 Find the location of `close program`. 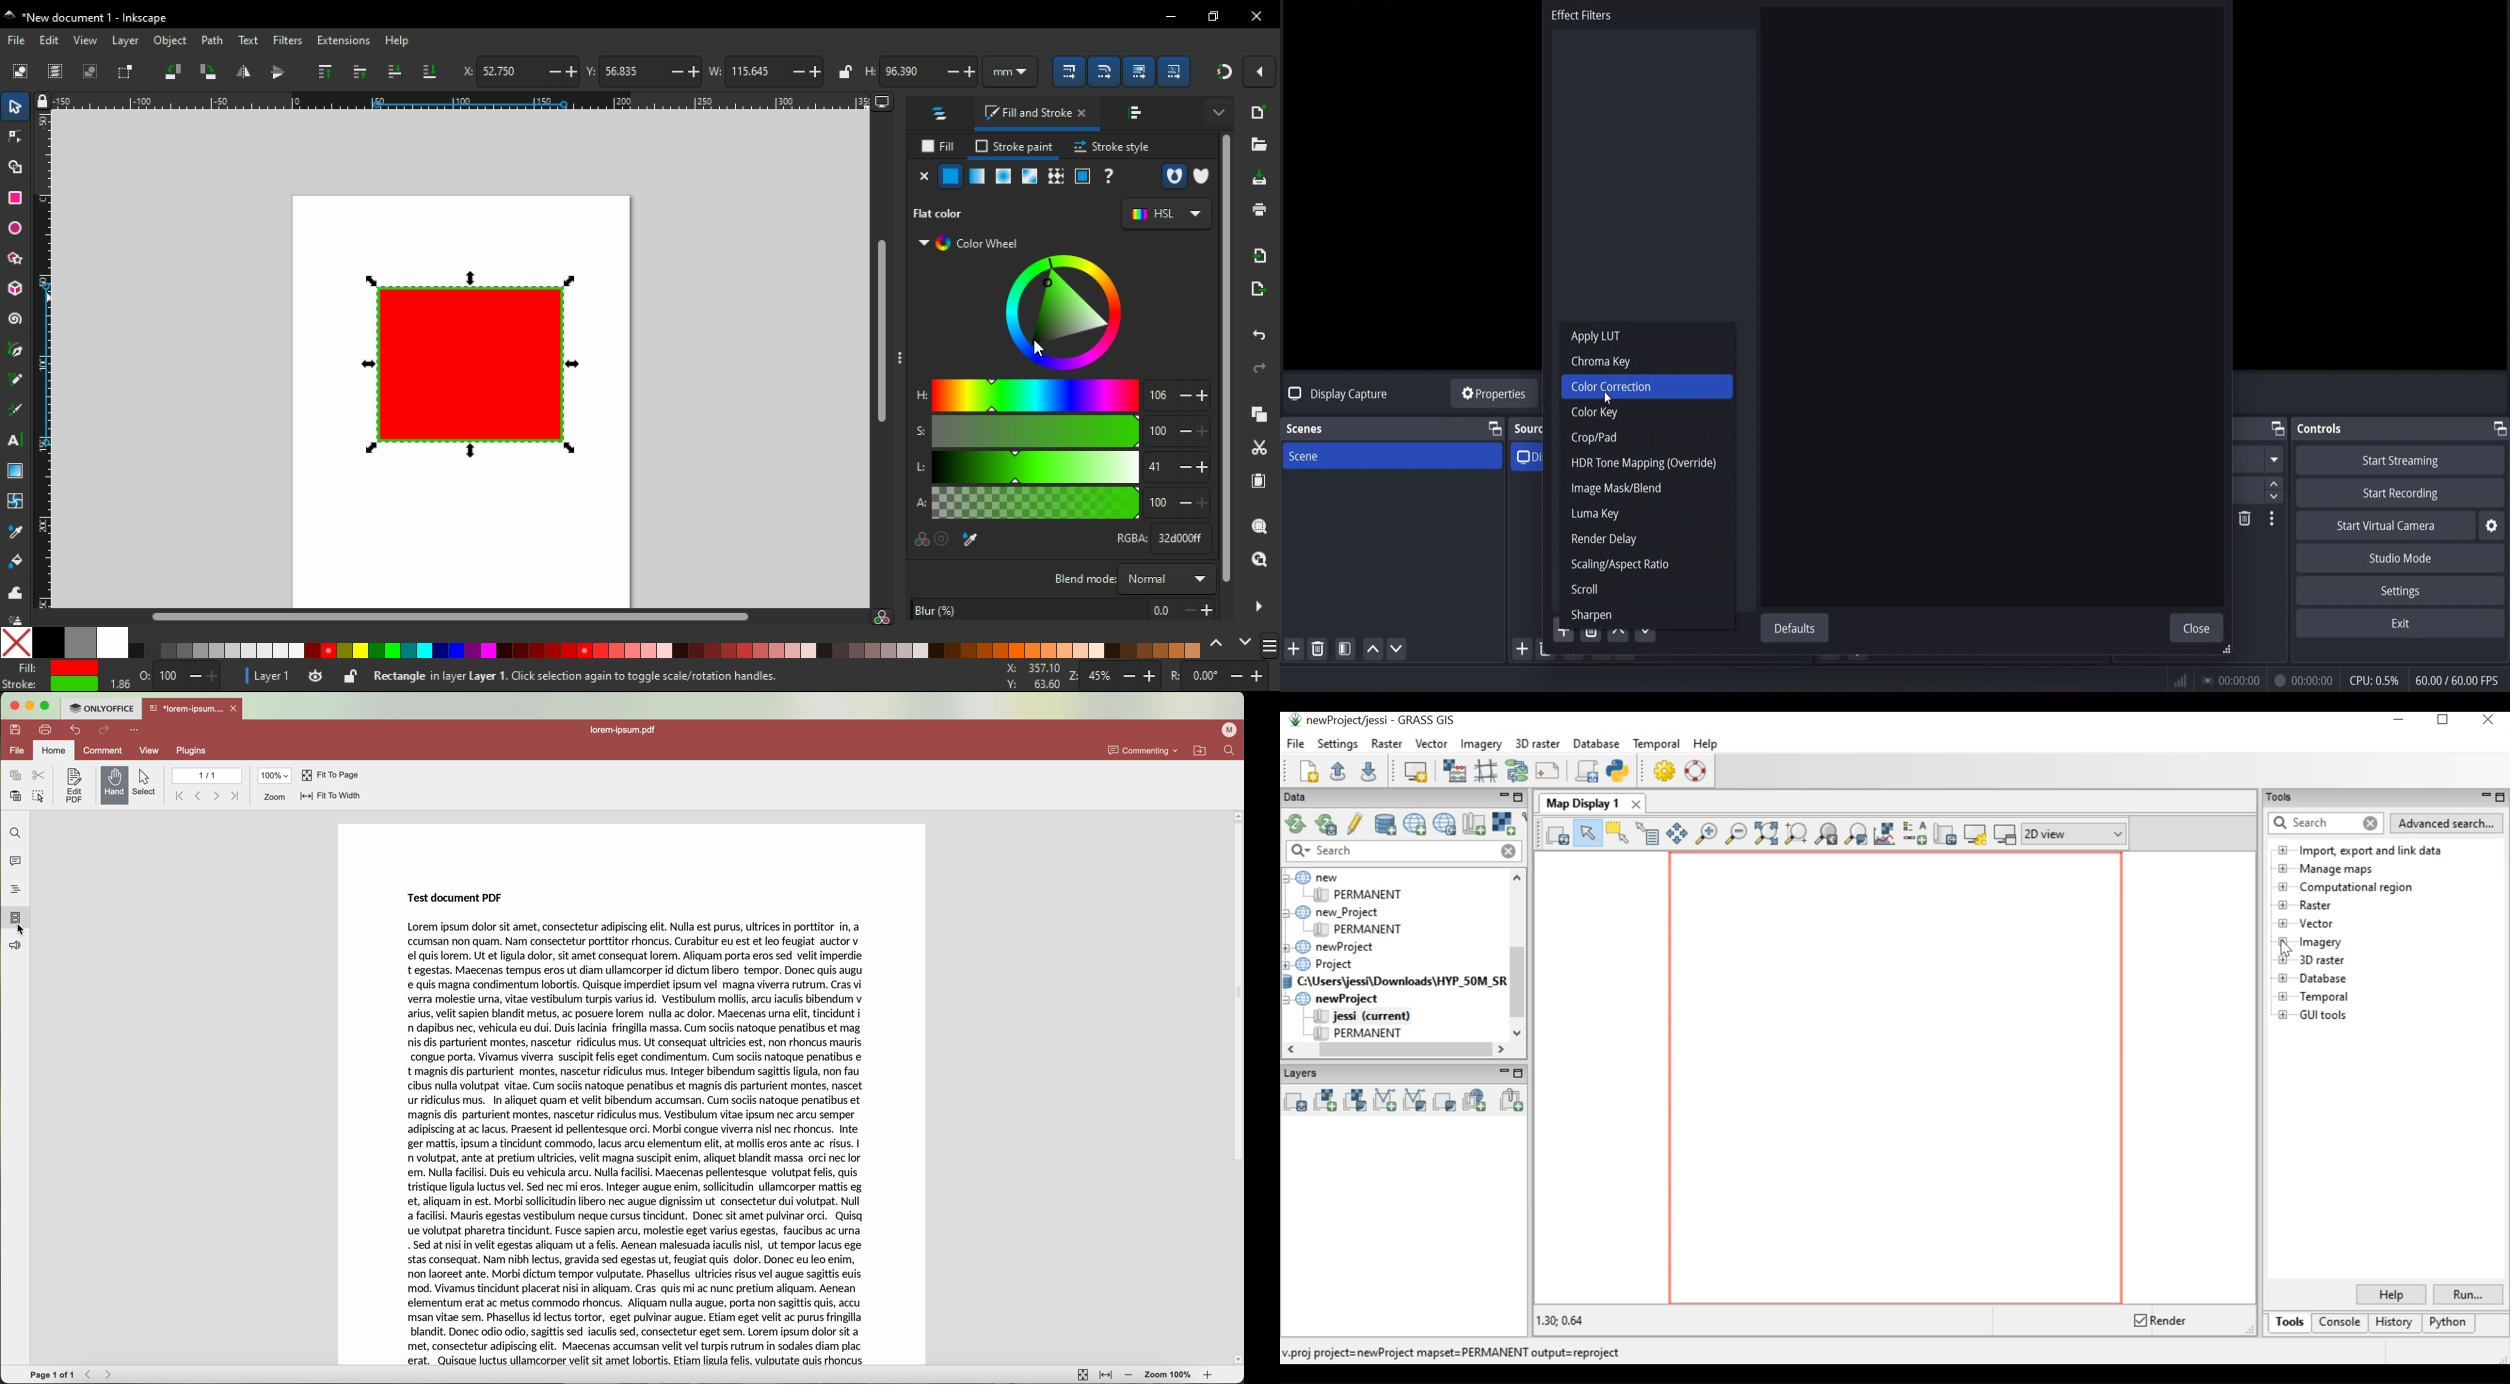

close program is located at coordinates (11, 705).